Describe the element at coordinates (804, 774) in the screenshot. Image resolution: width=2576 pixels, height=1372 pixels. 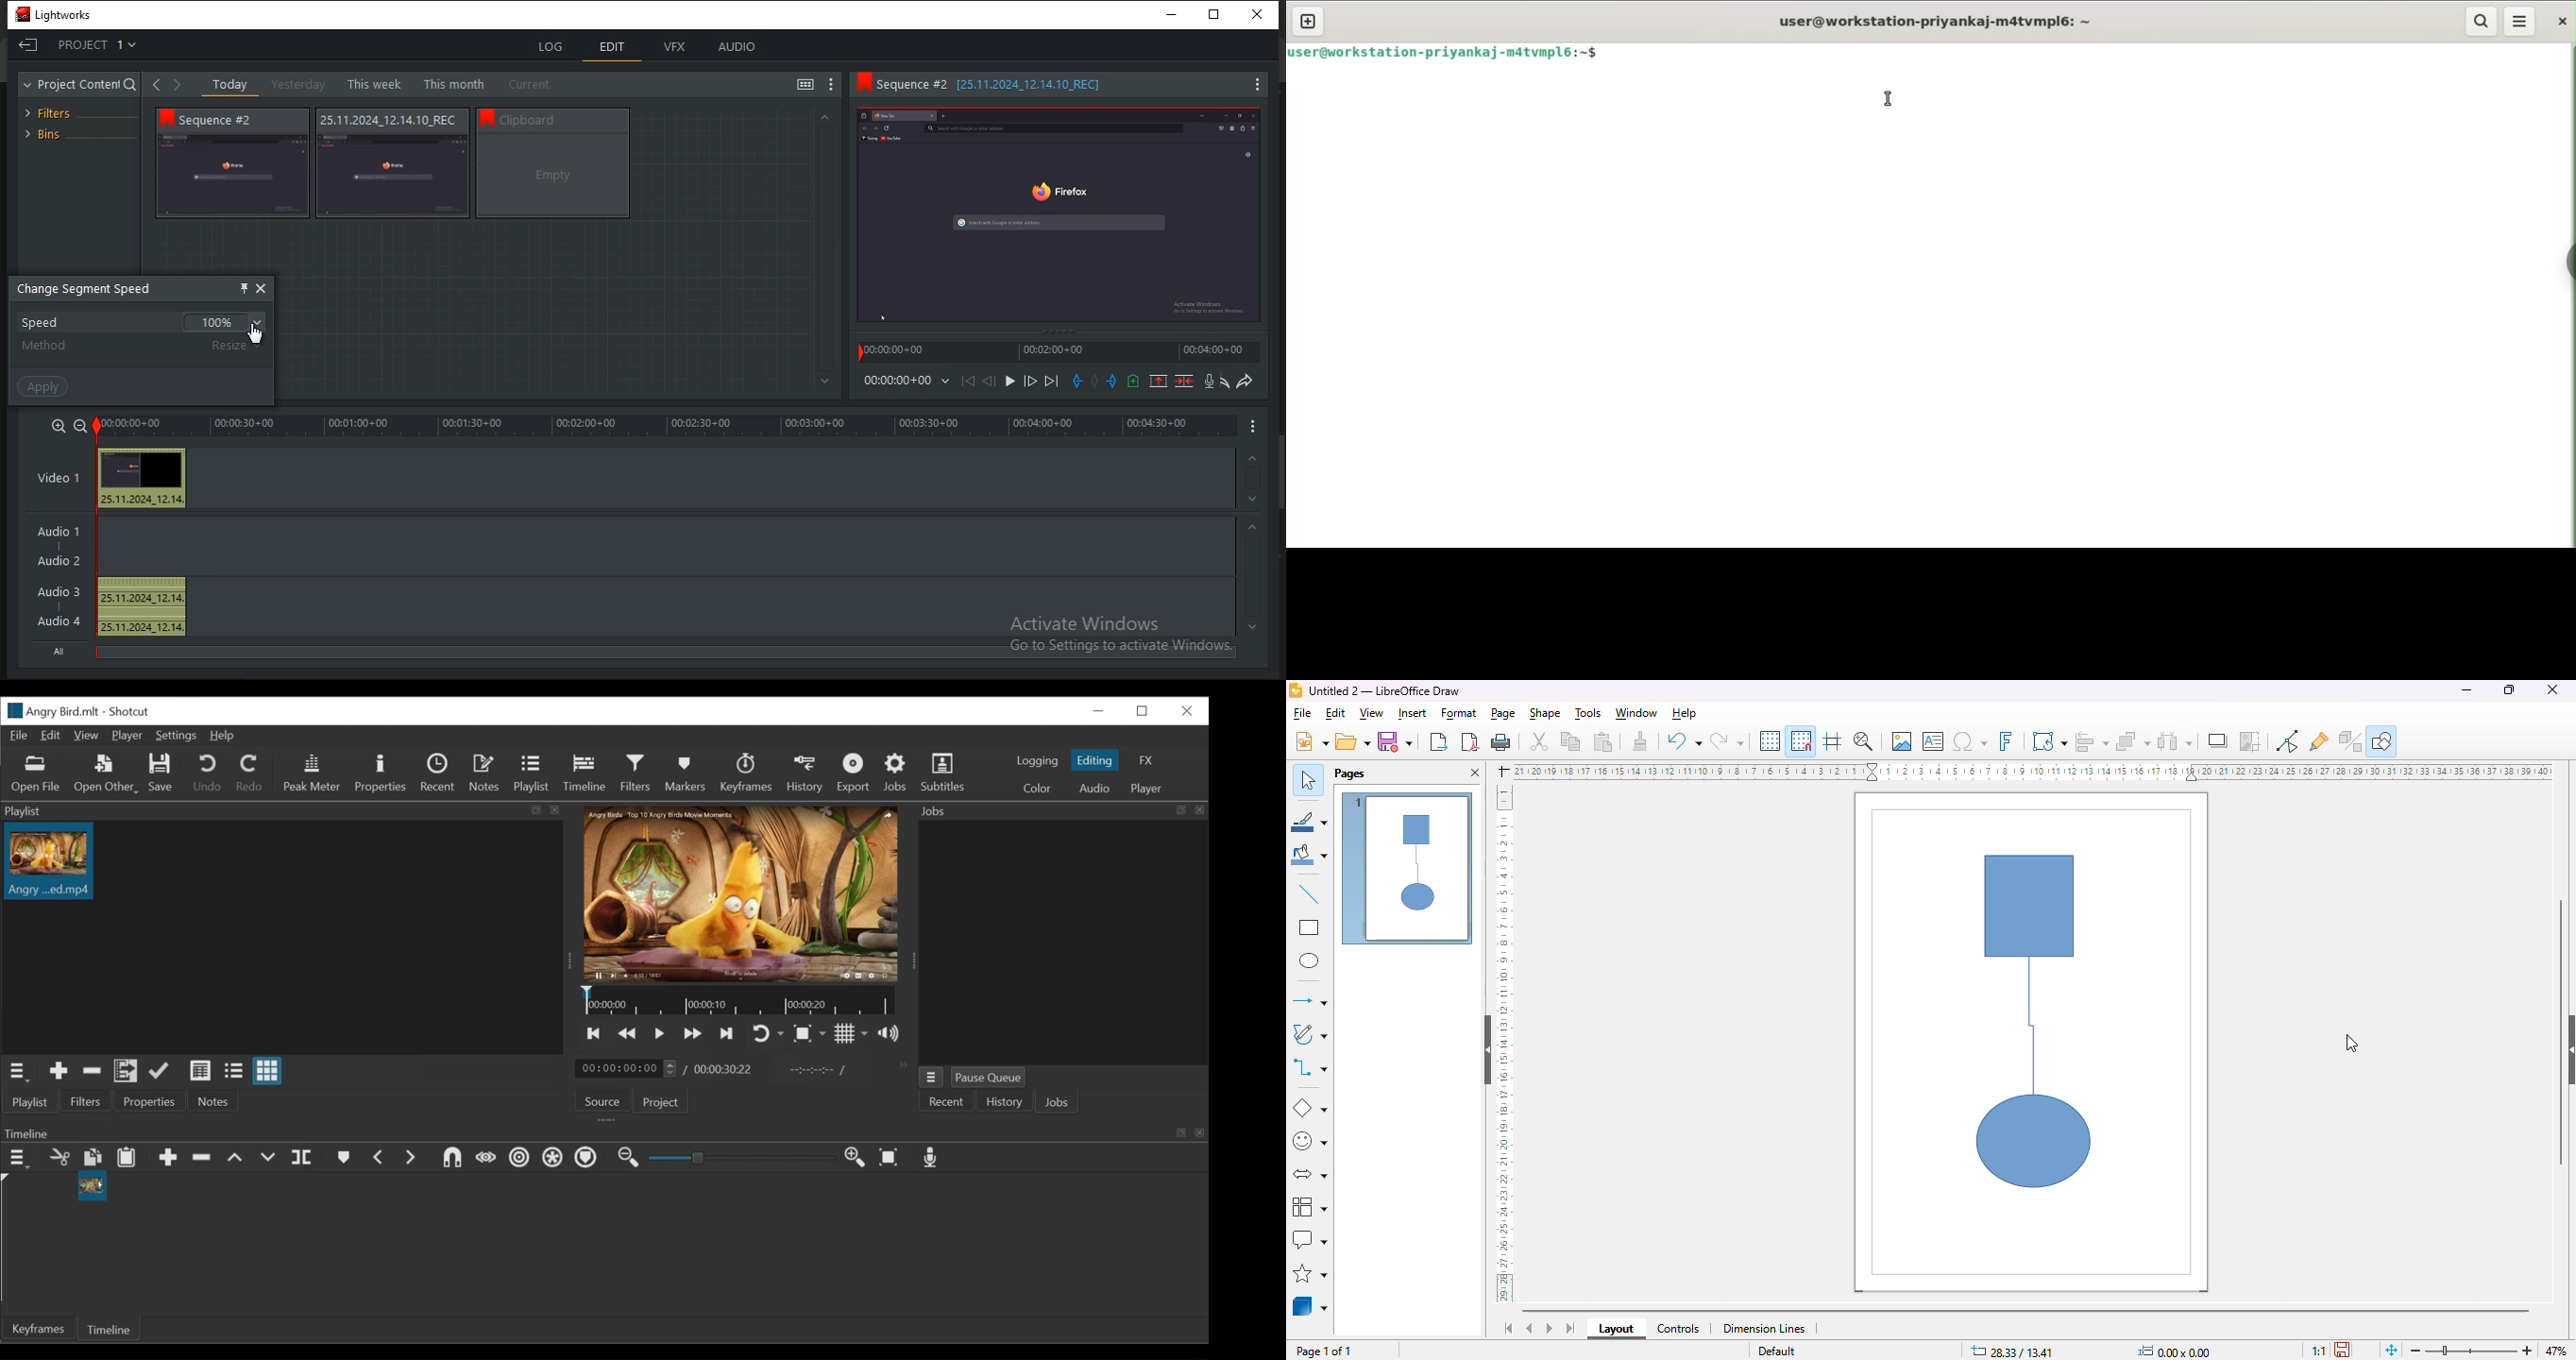
I see `History` at that location.